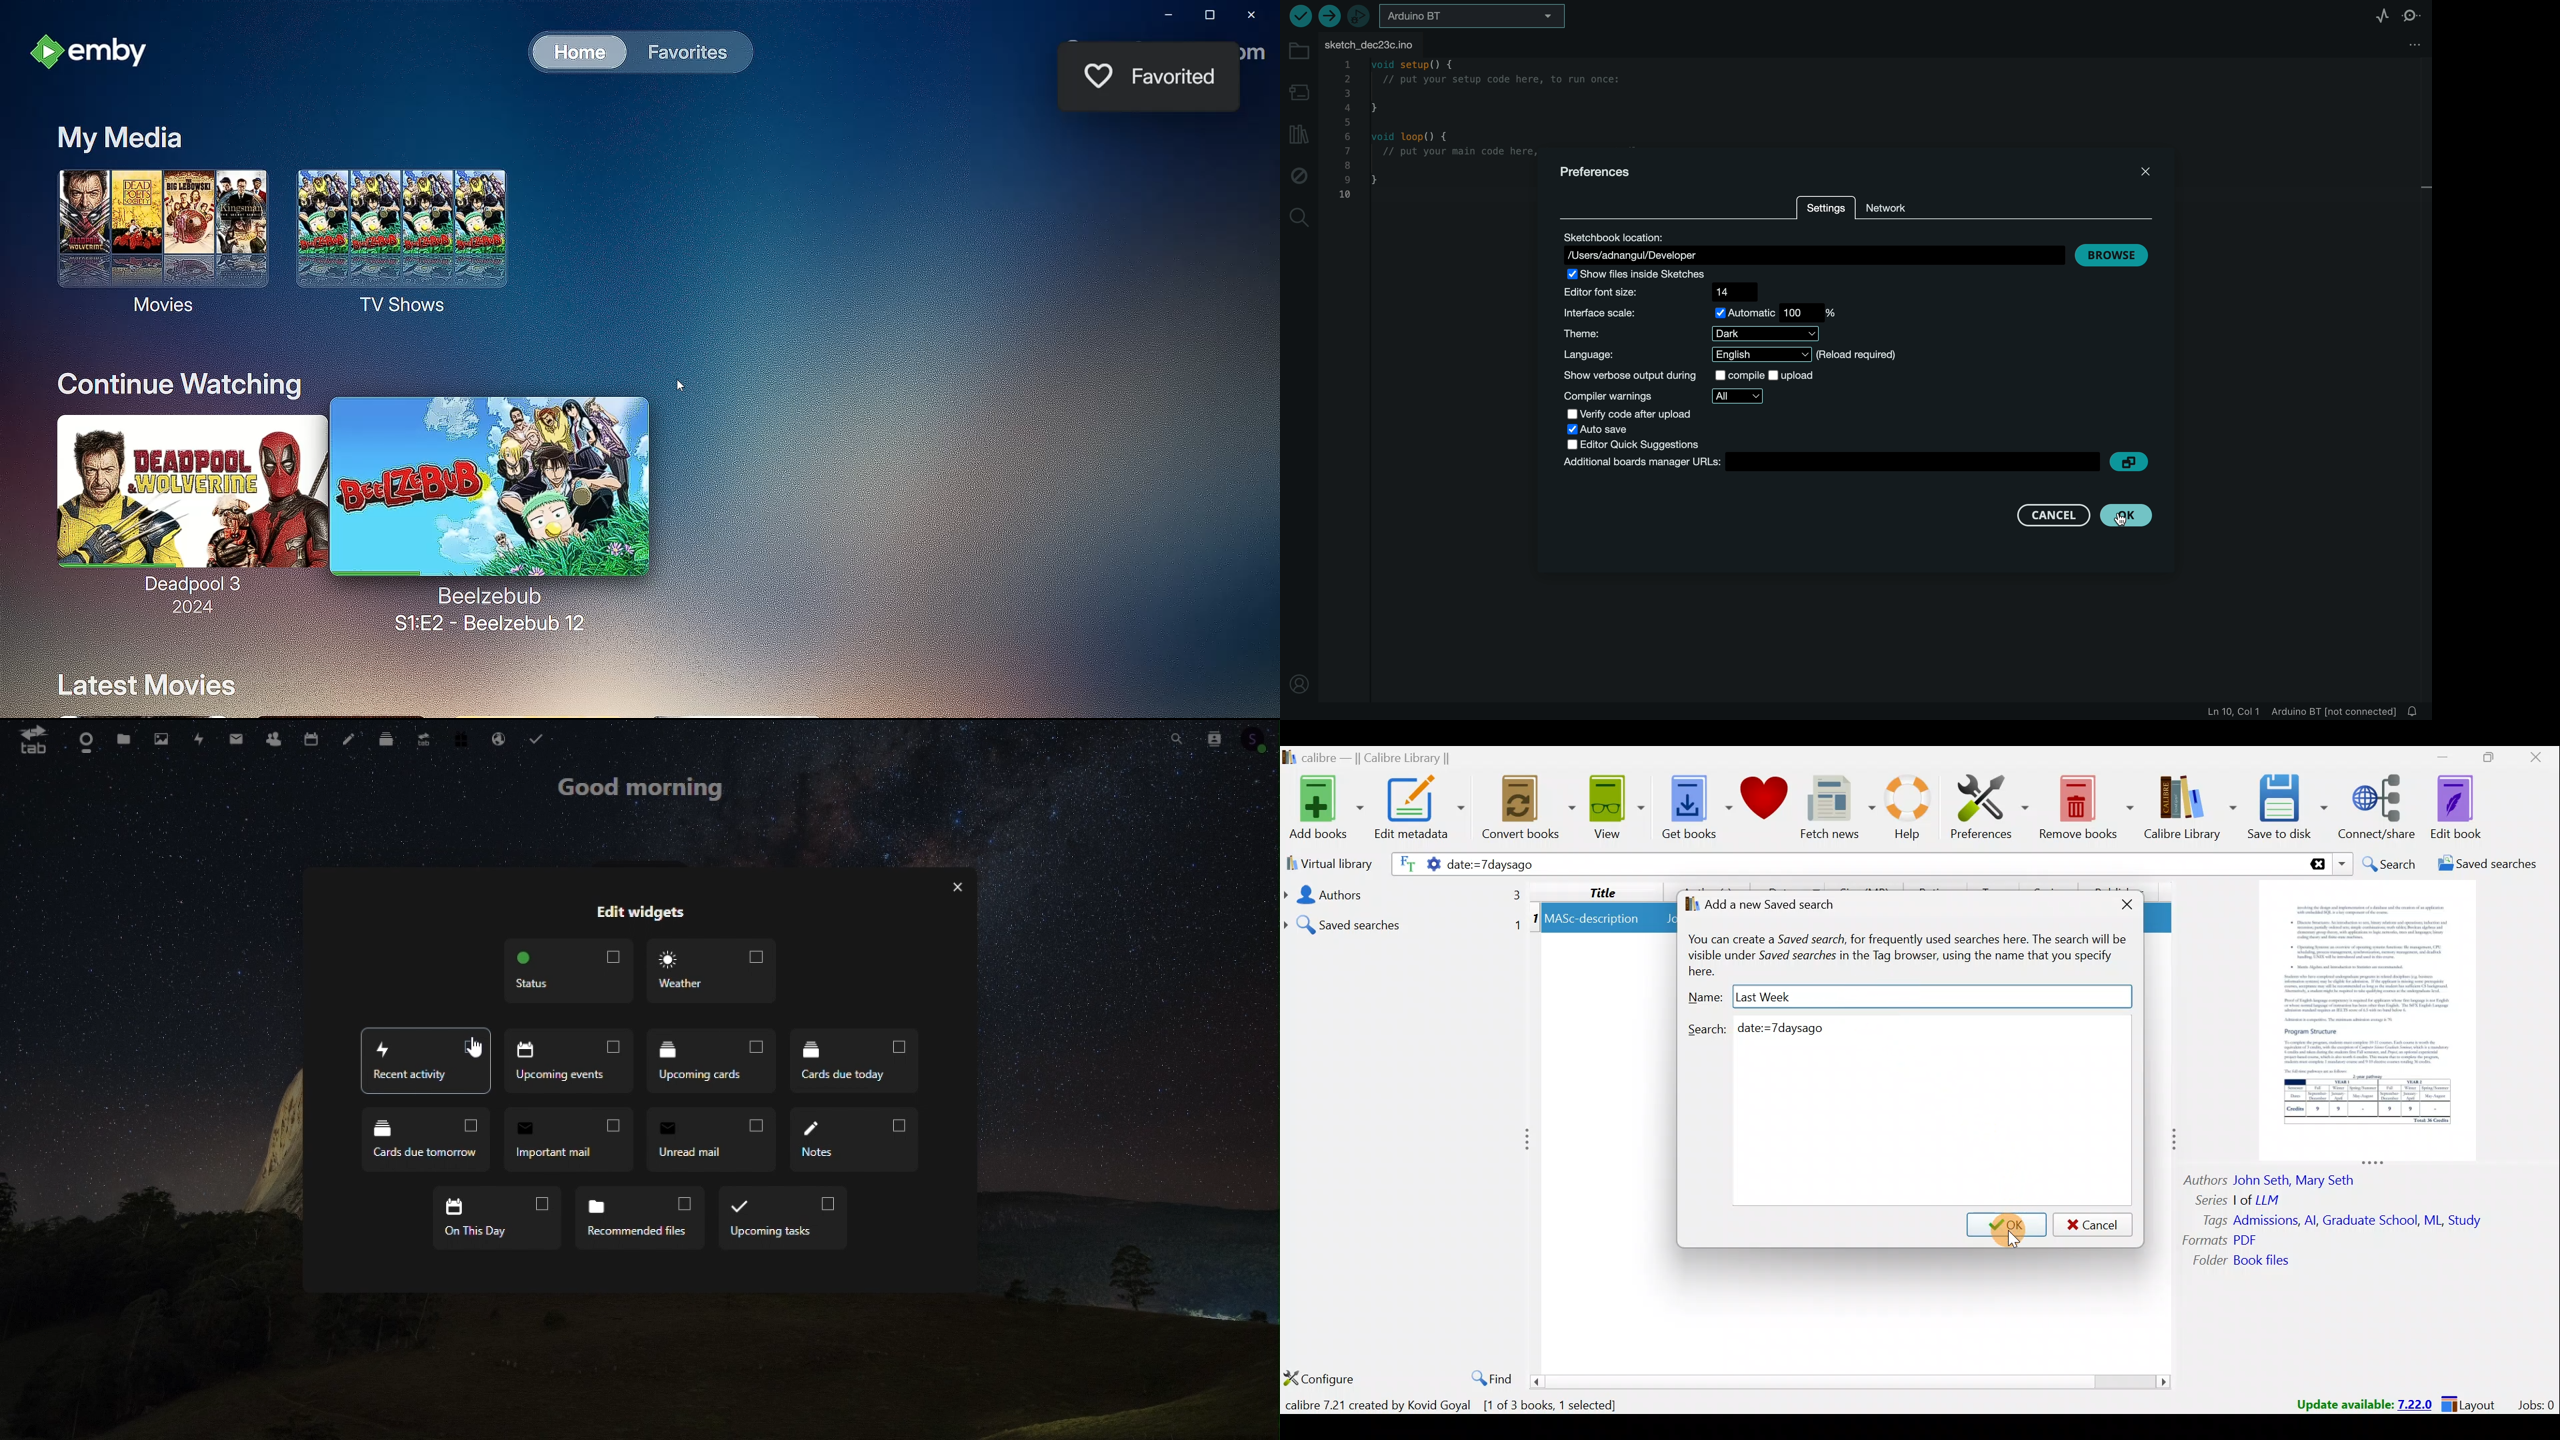 The height and width of the screenshot is (1456, 2576). What do you see at coordinates (855, 1140) in the screenshot?
I see `Notes` at bounding box center [855, 1140].